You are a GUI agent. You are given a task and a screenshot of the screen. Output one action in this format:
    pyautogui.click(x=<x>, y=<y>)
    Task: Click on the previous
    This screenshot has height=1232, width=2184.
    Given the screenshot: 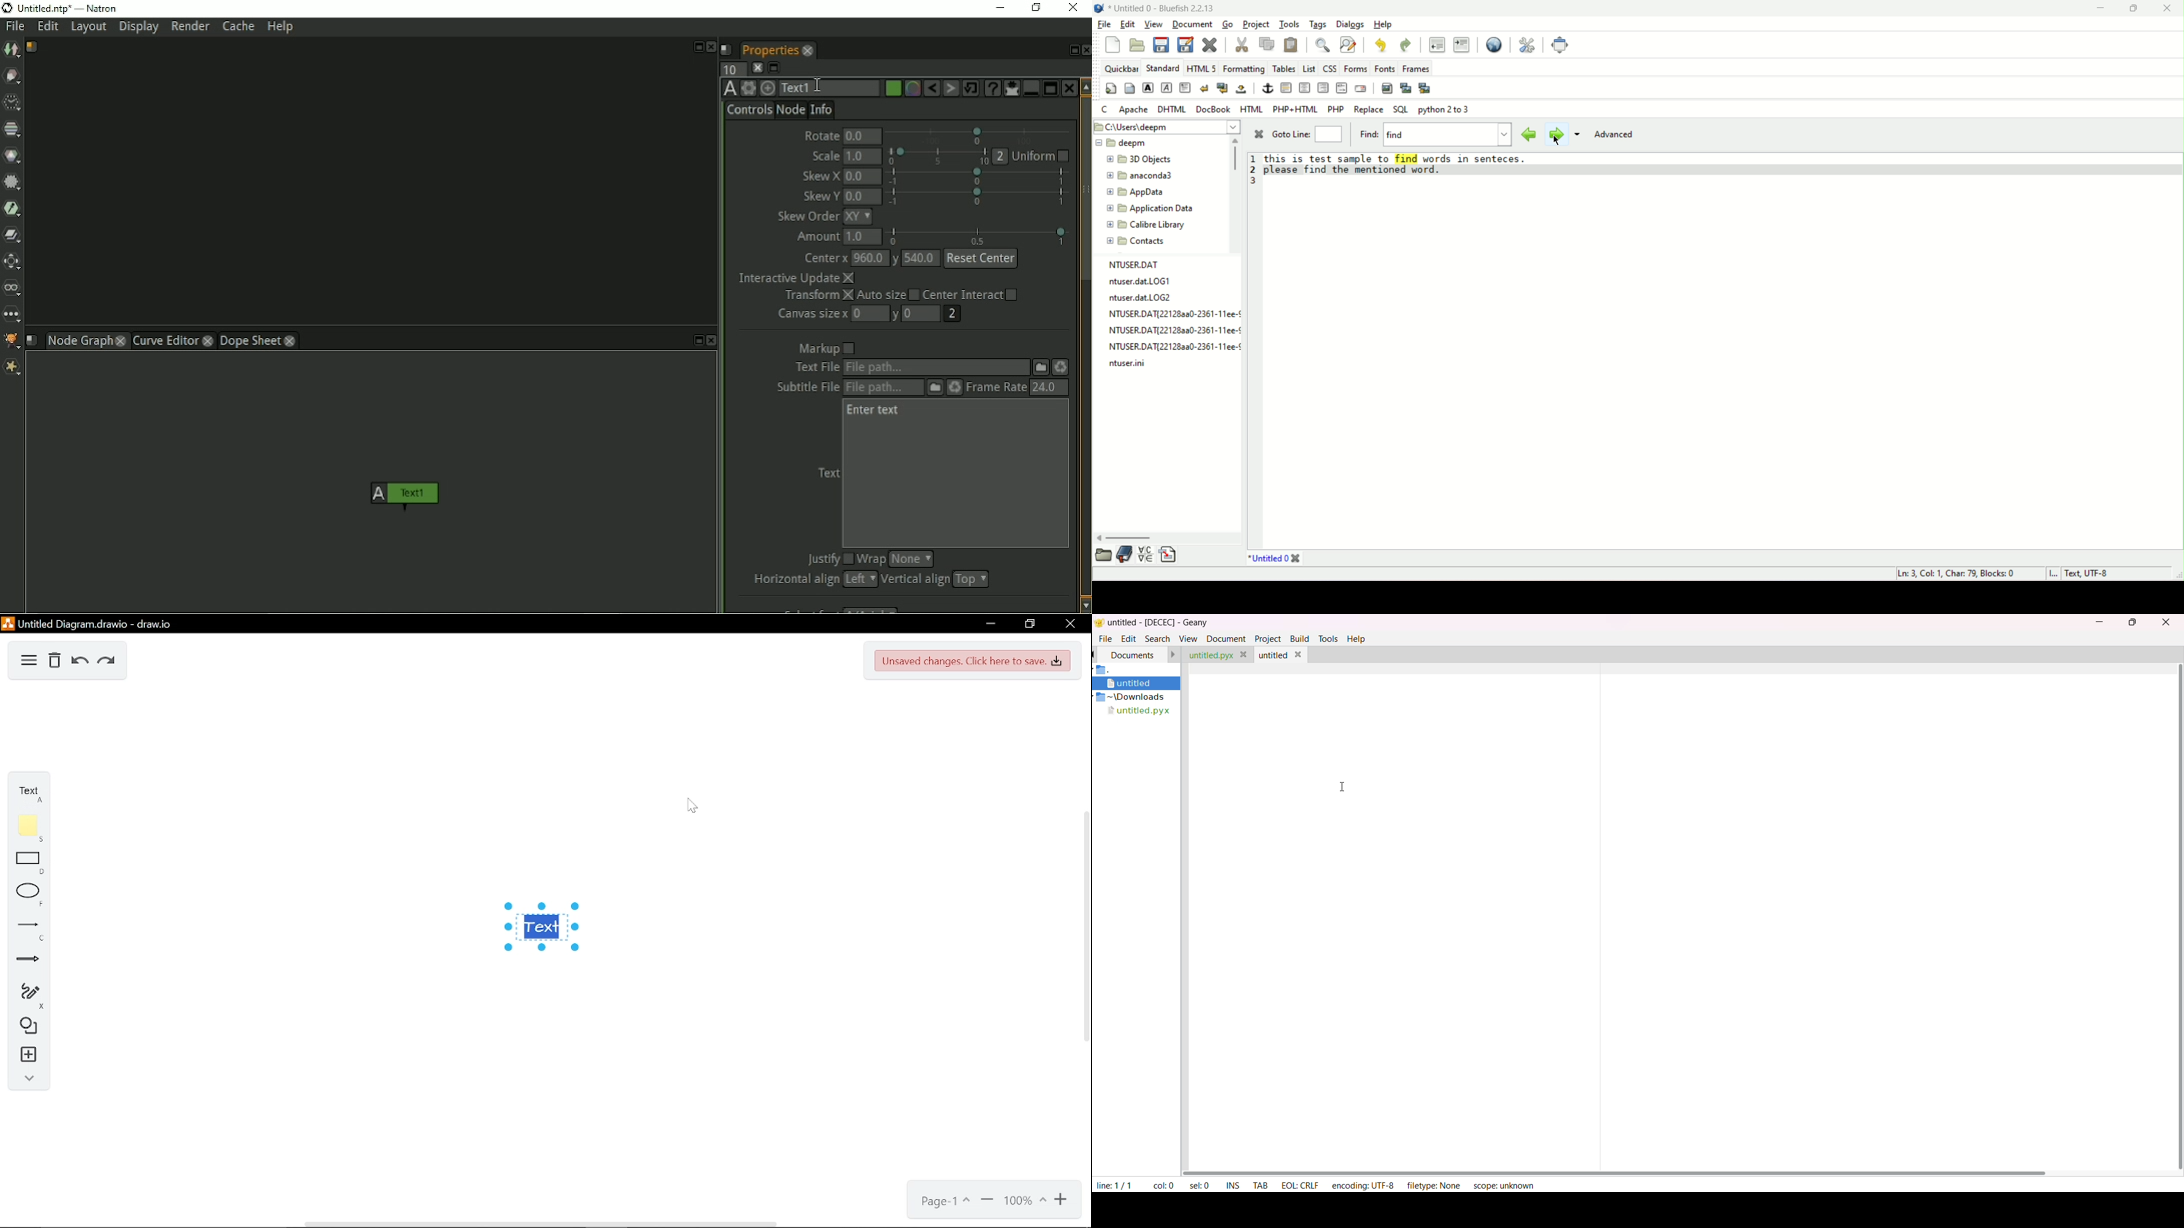 What is the action you would take?
    pyautogui.click(x=1531, y=134)
    